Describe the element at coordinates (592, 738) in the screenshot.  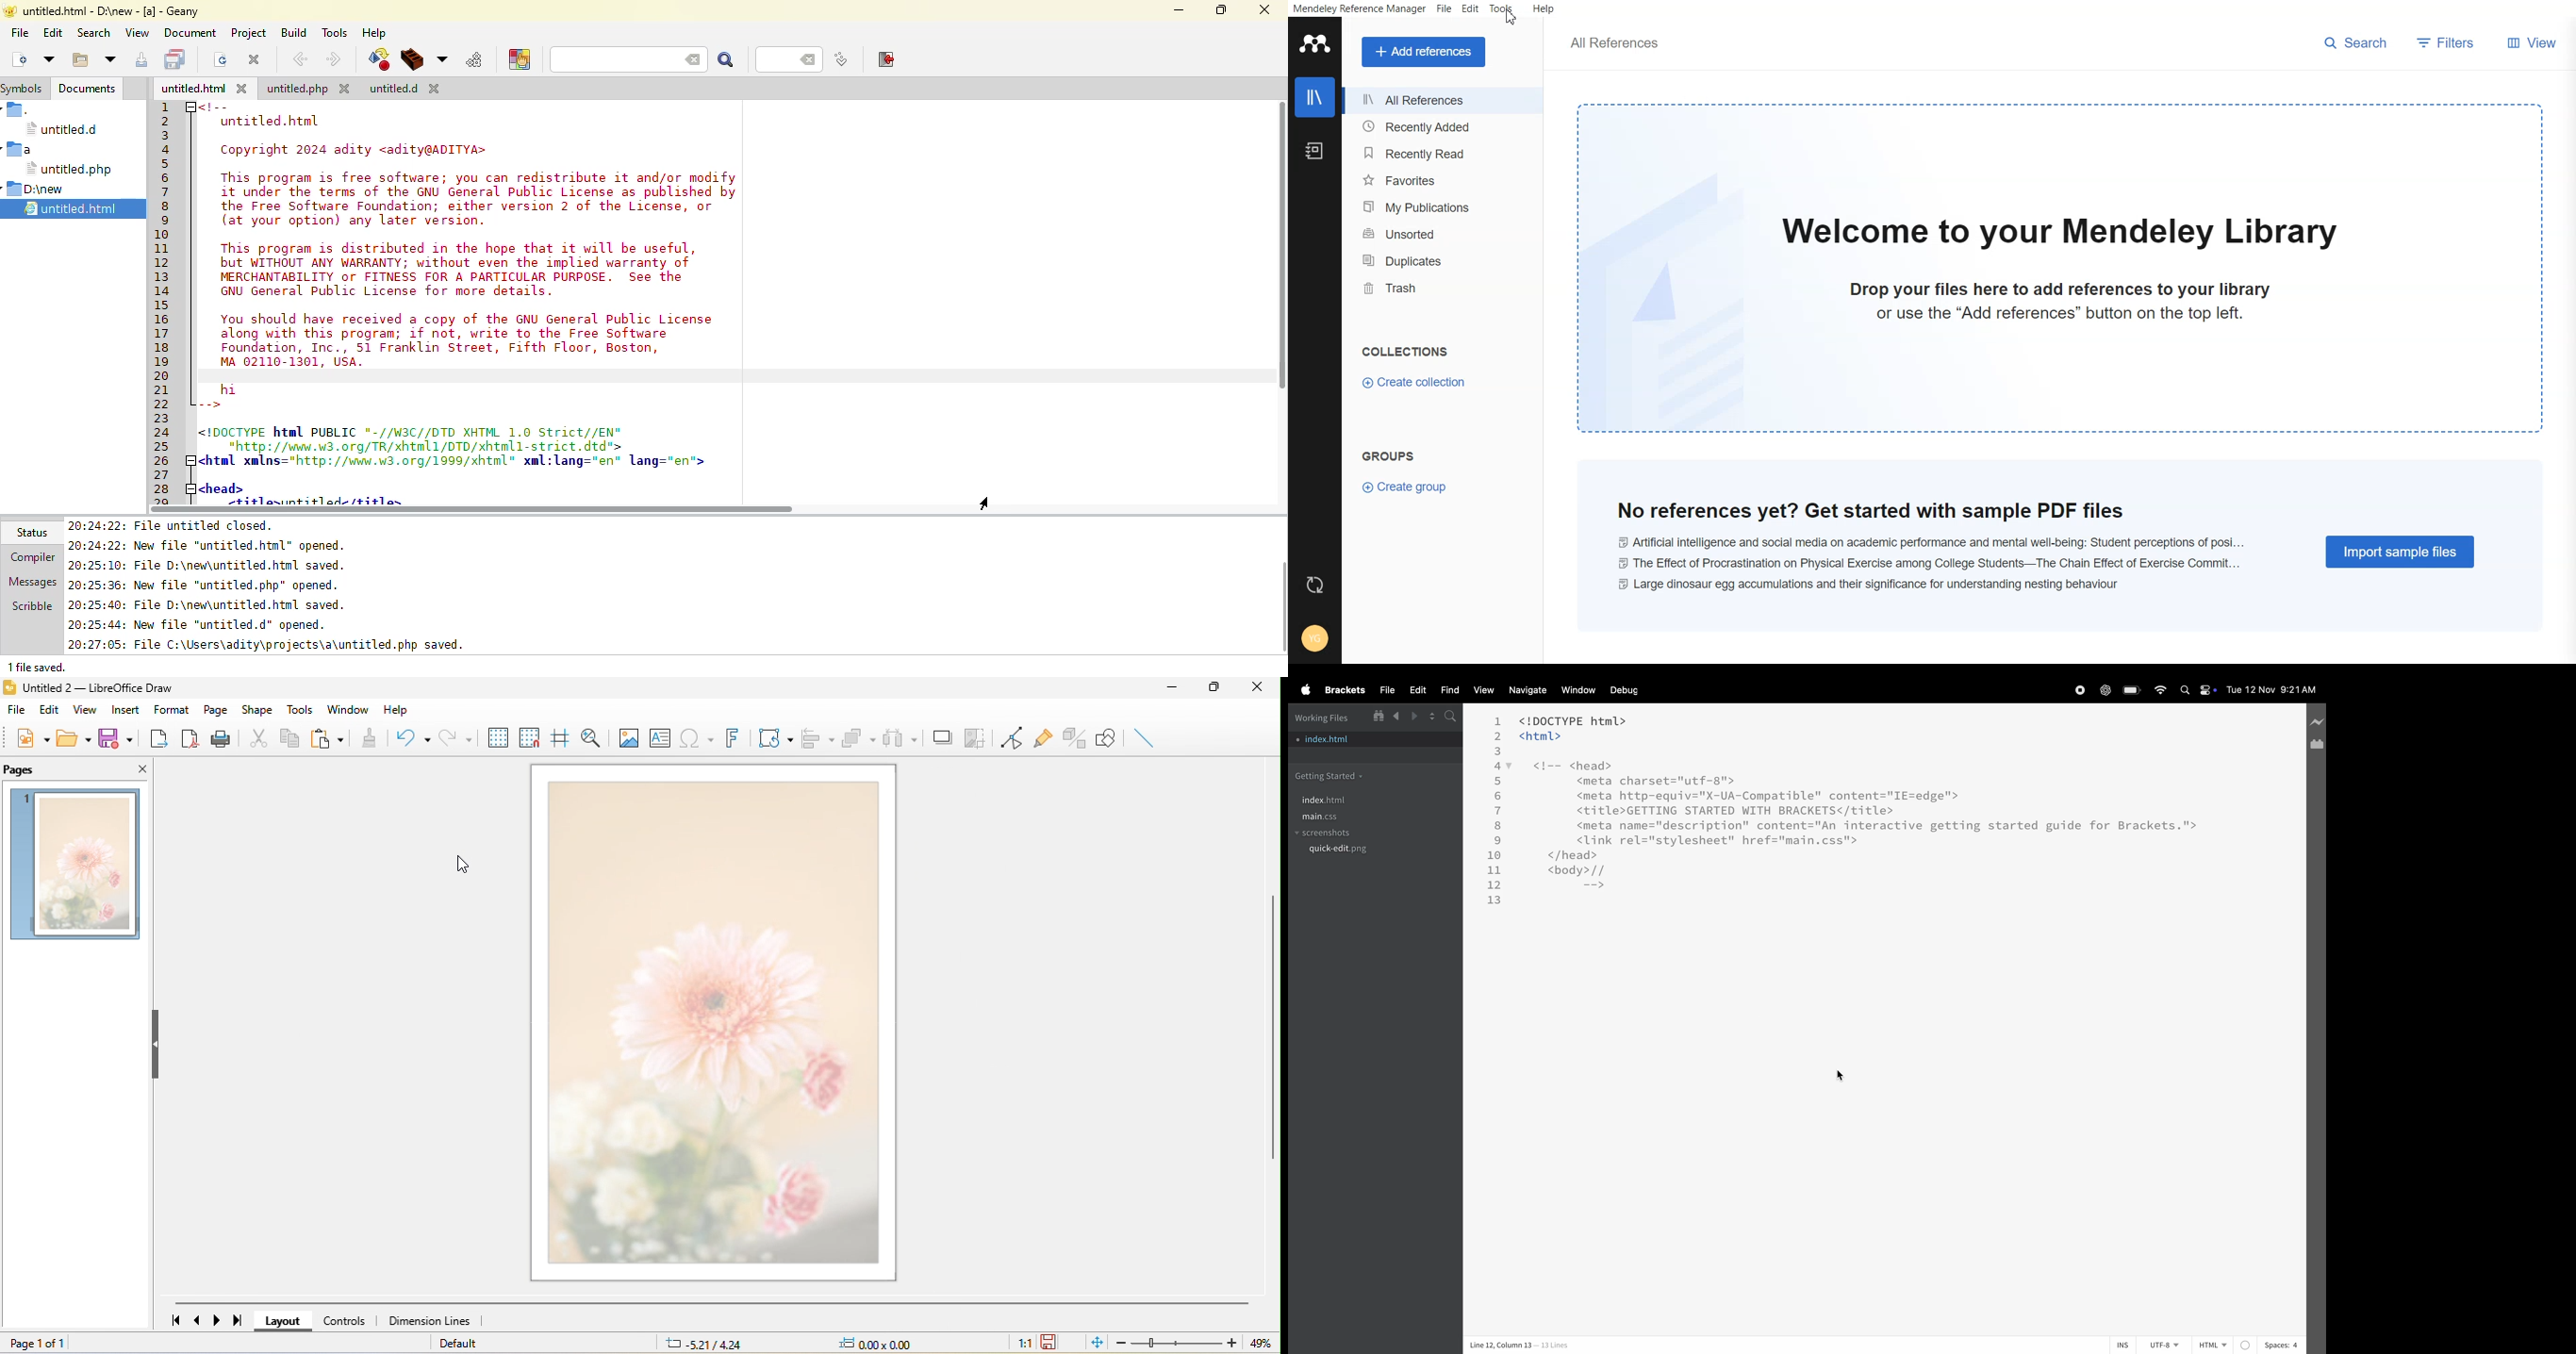
I see `zoom and pan` at that location.